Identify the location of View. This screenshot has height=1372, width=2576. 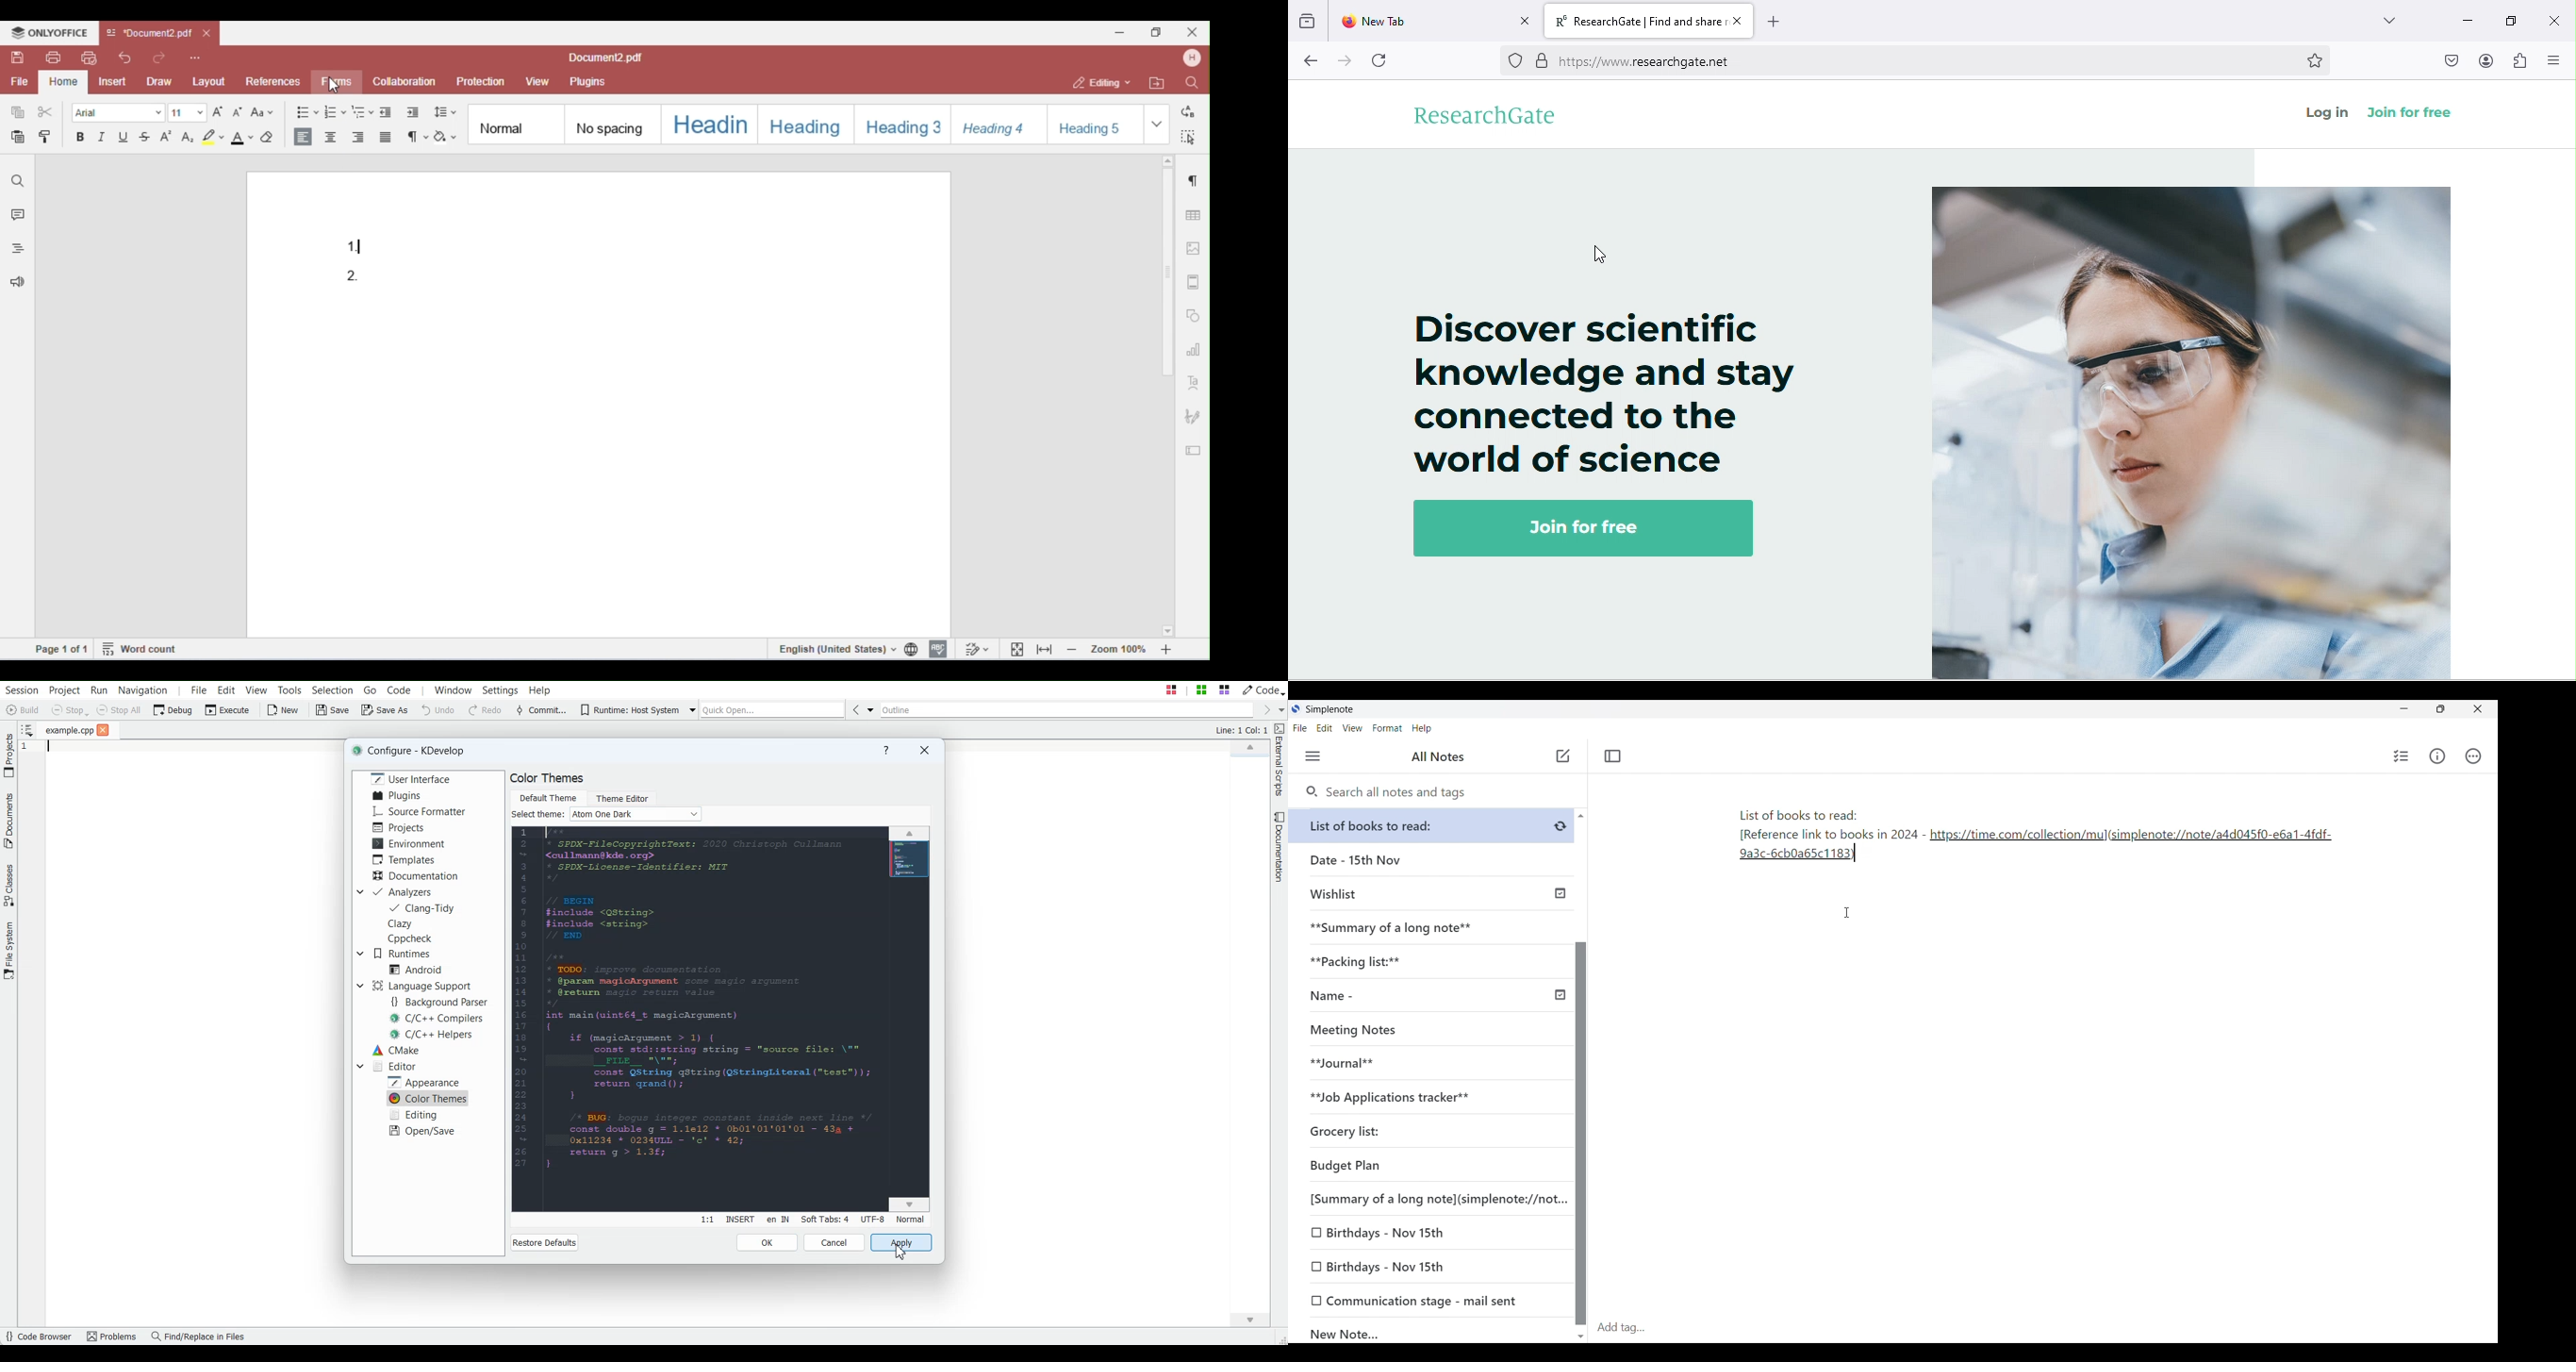
(1353, 728).